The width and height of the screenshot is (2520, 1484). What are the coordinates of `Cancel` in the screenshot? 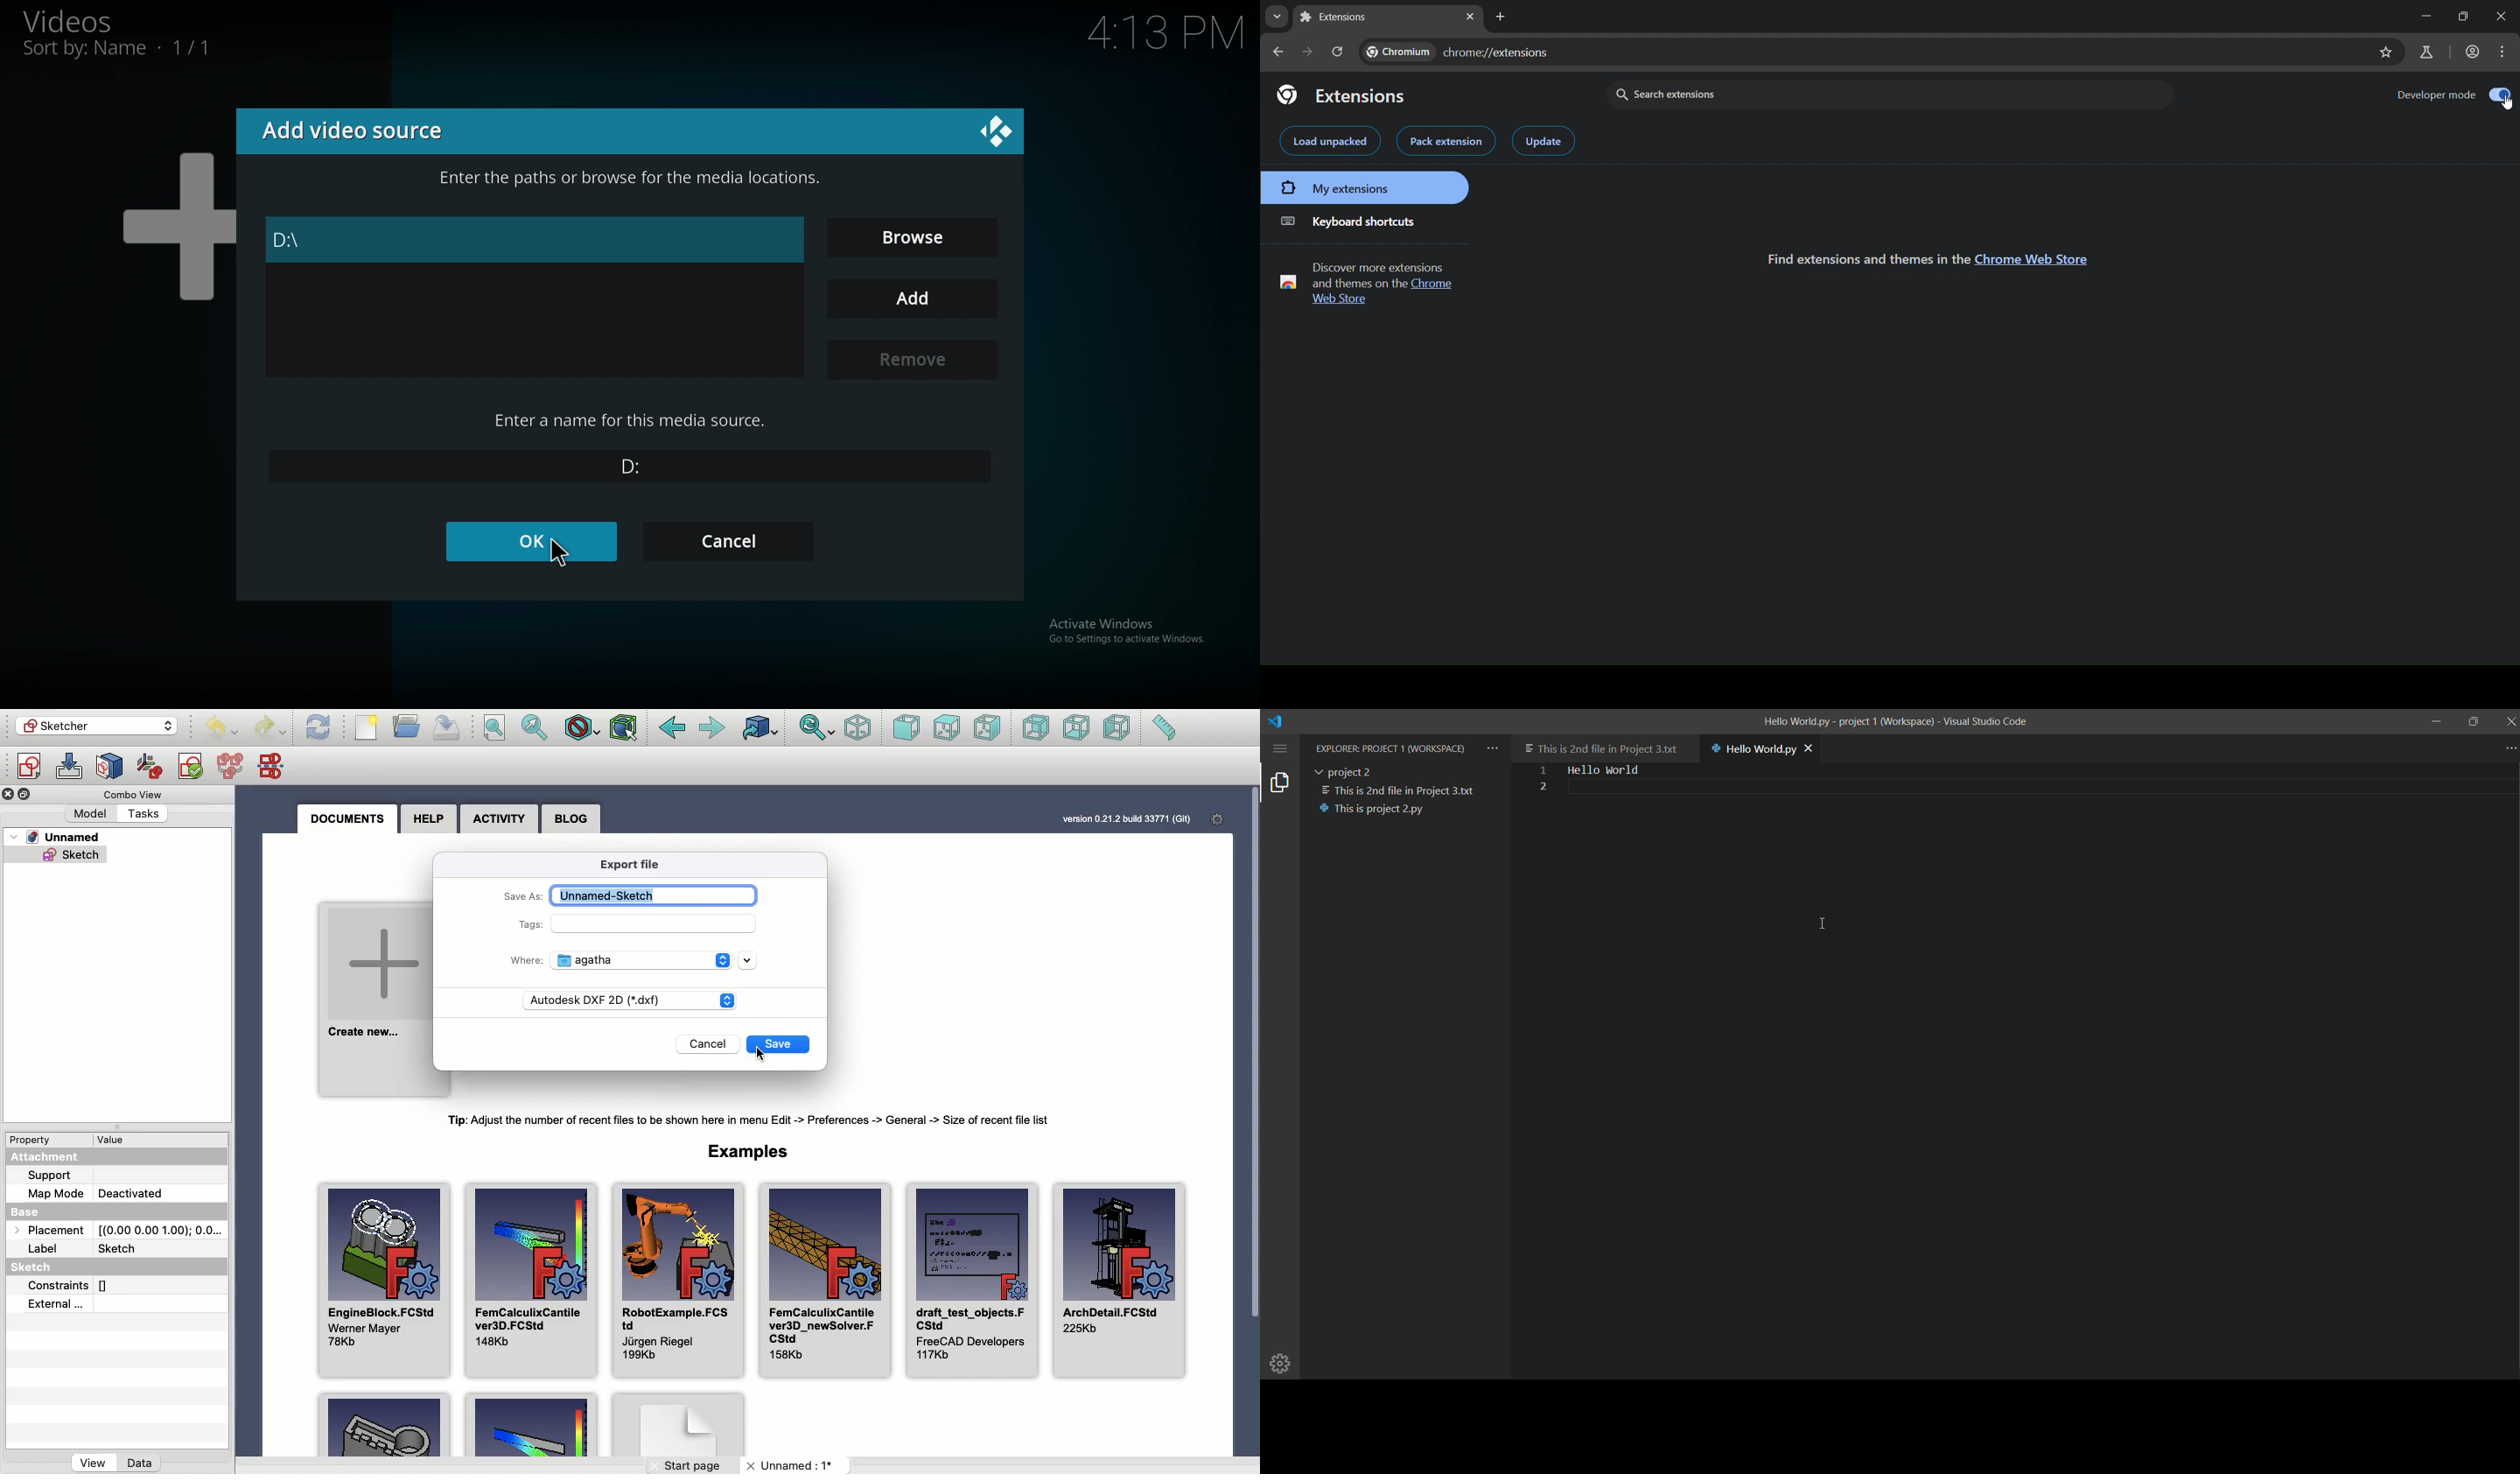 It's located at (712, 1046).